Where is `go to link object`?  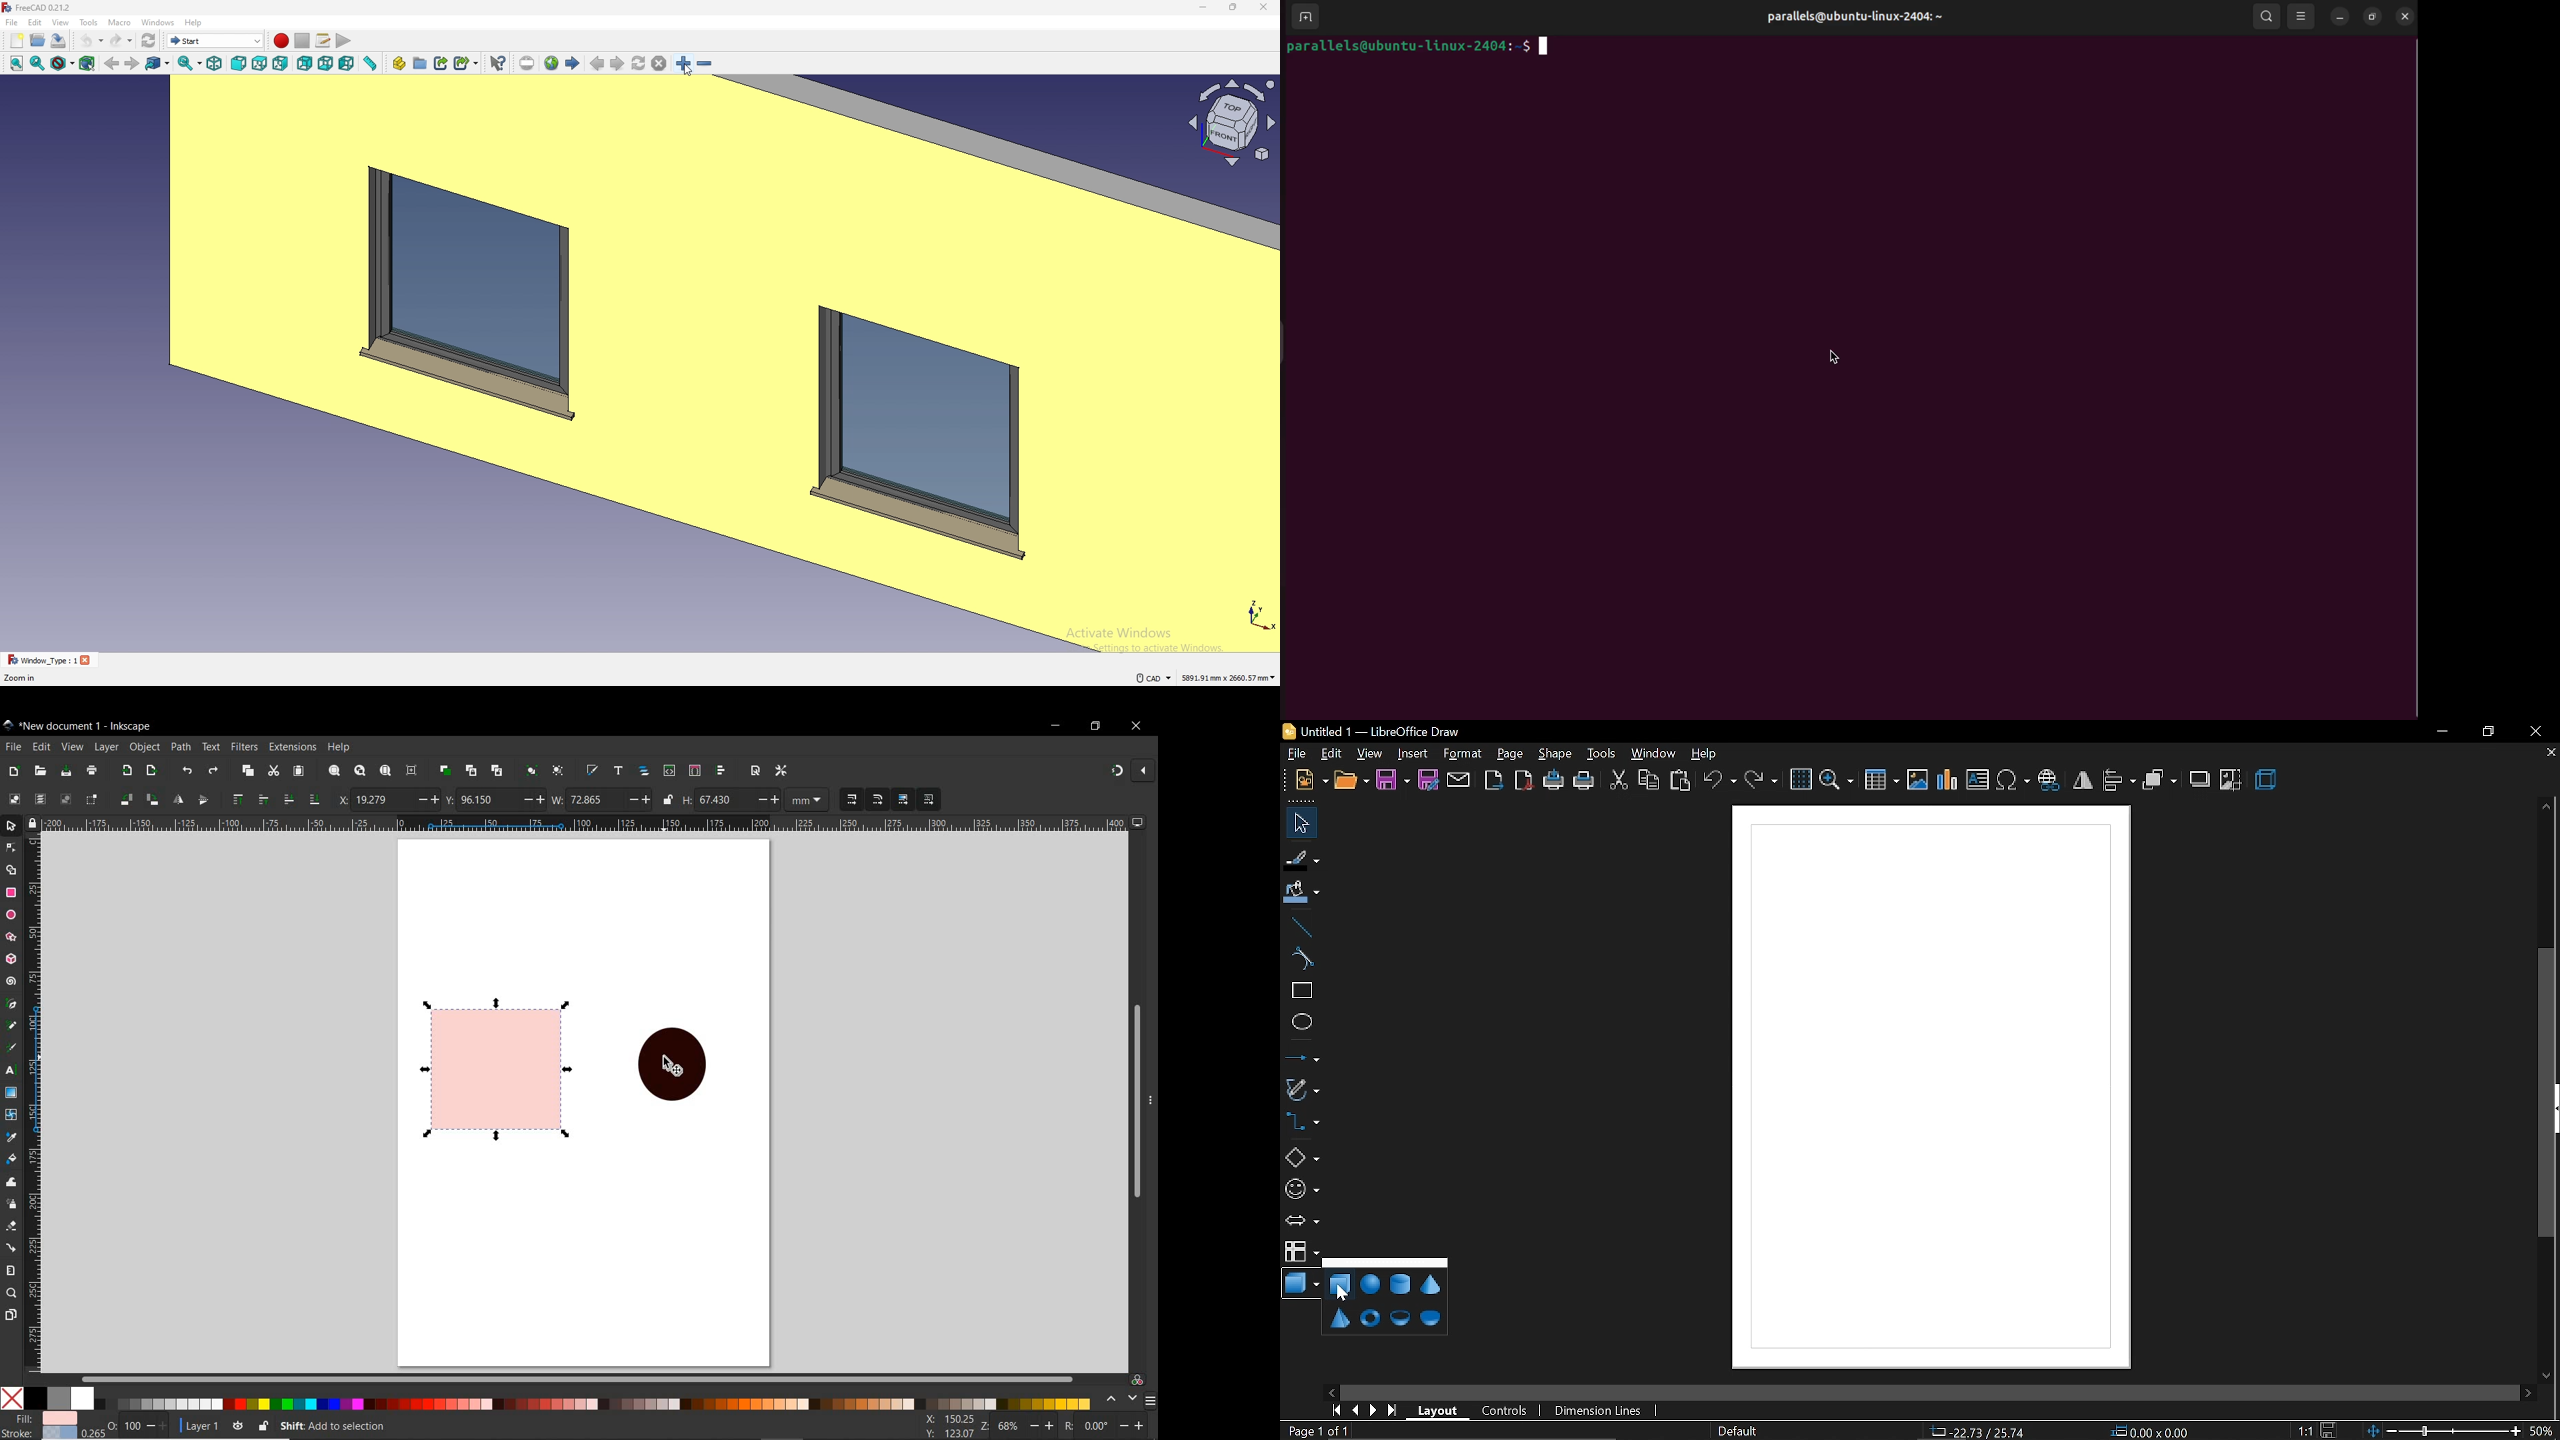
go to link object is located at coordinates (157, 63).